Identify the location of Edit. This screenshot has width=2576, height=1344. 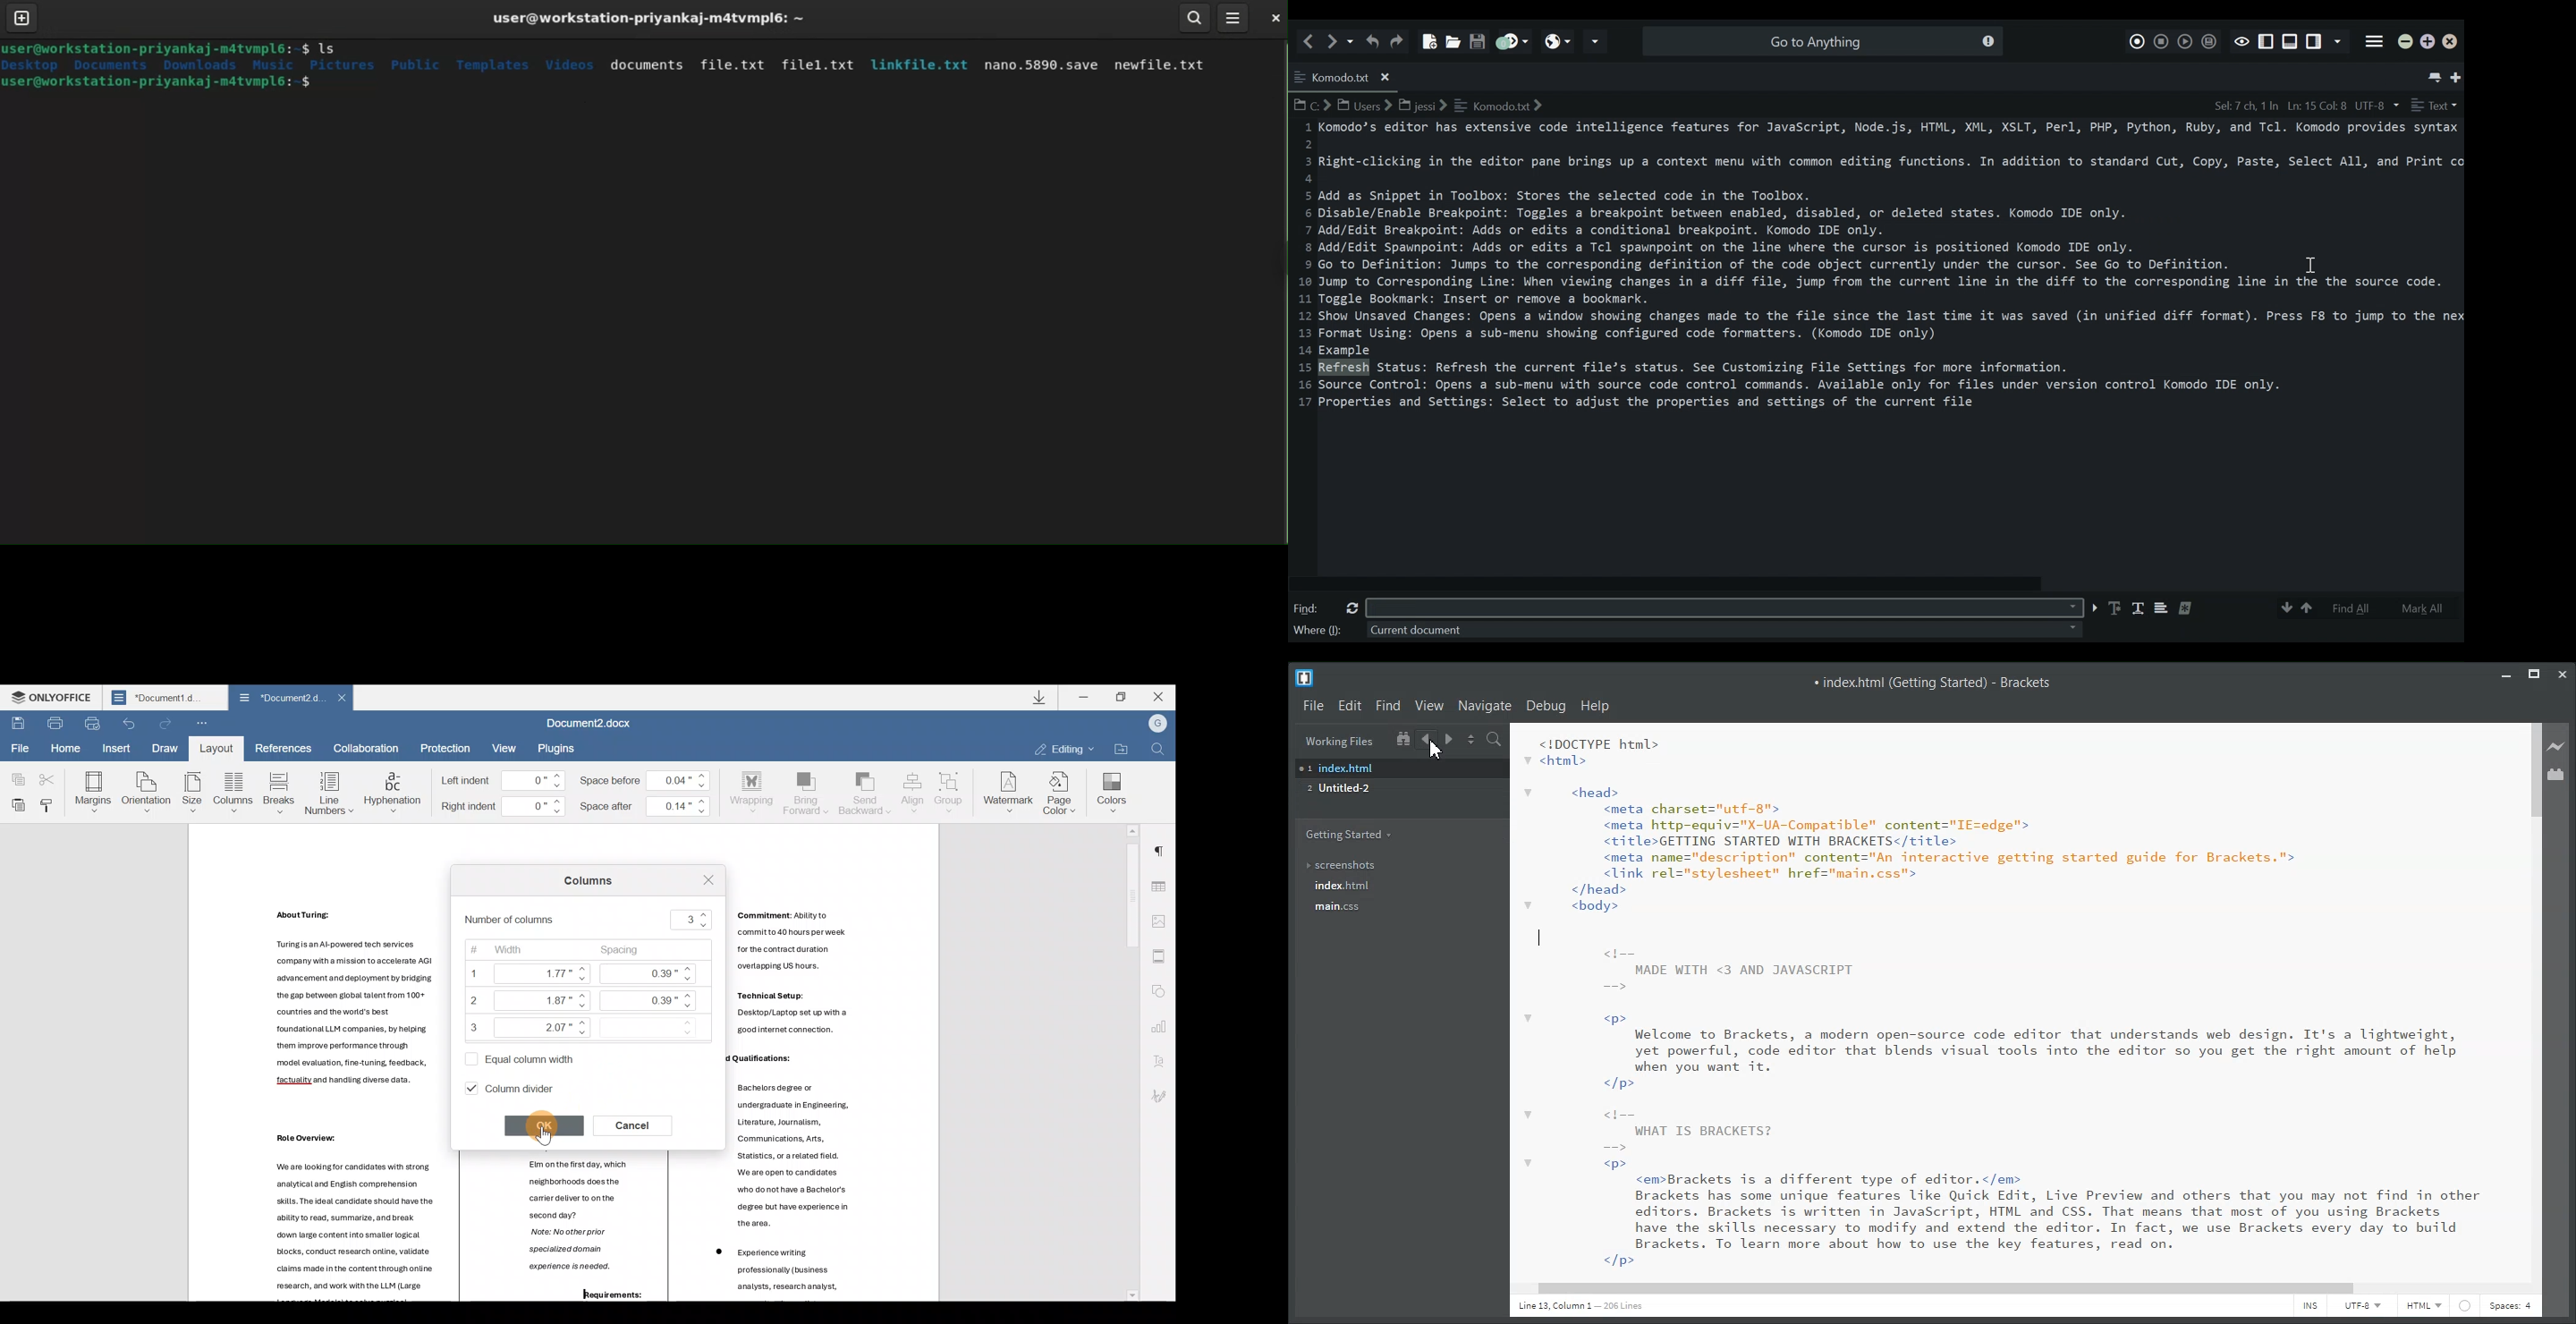
(1350, 706).